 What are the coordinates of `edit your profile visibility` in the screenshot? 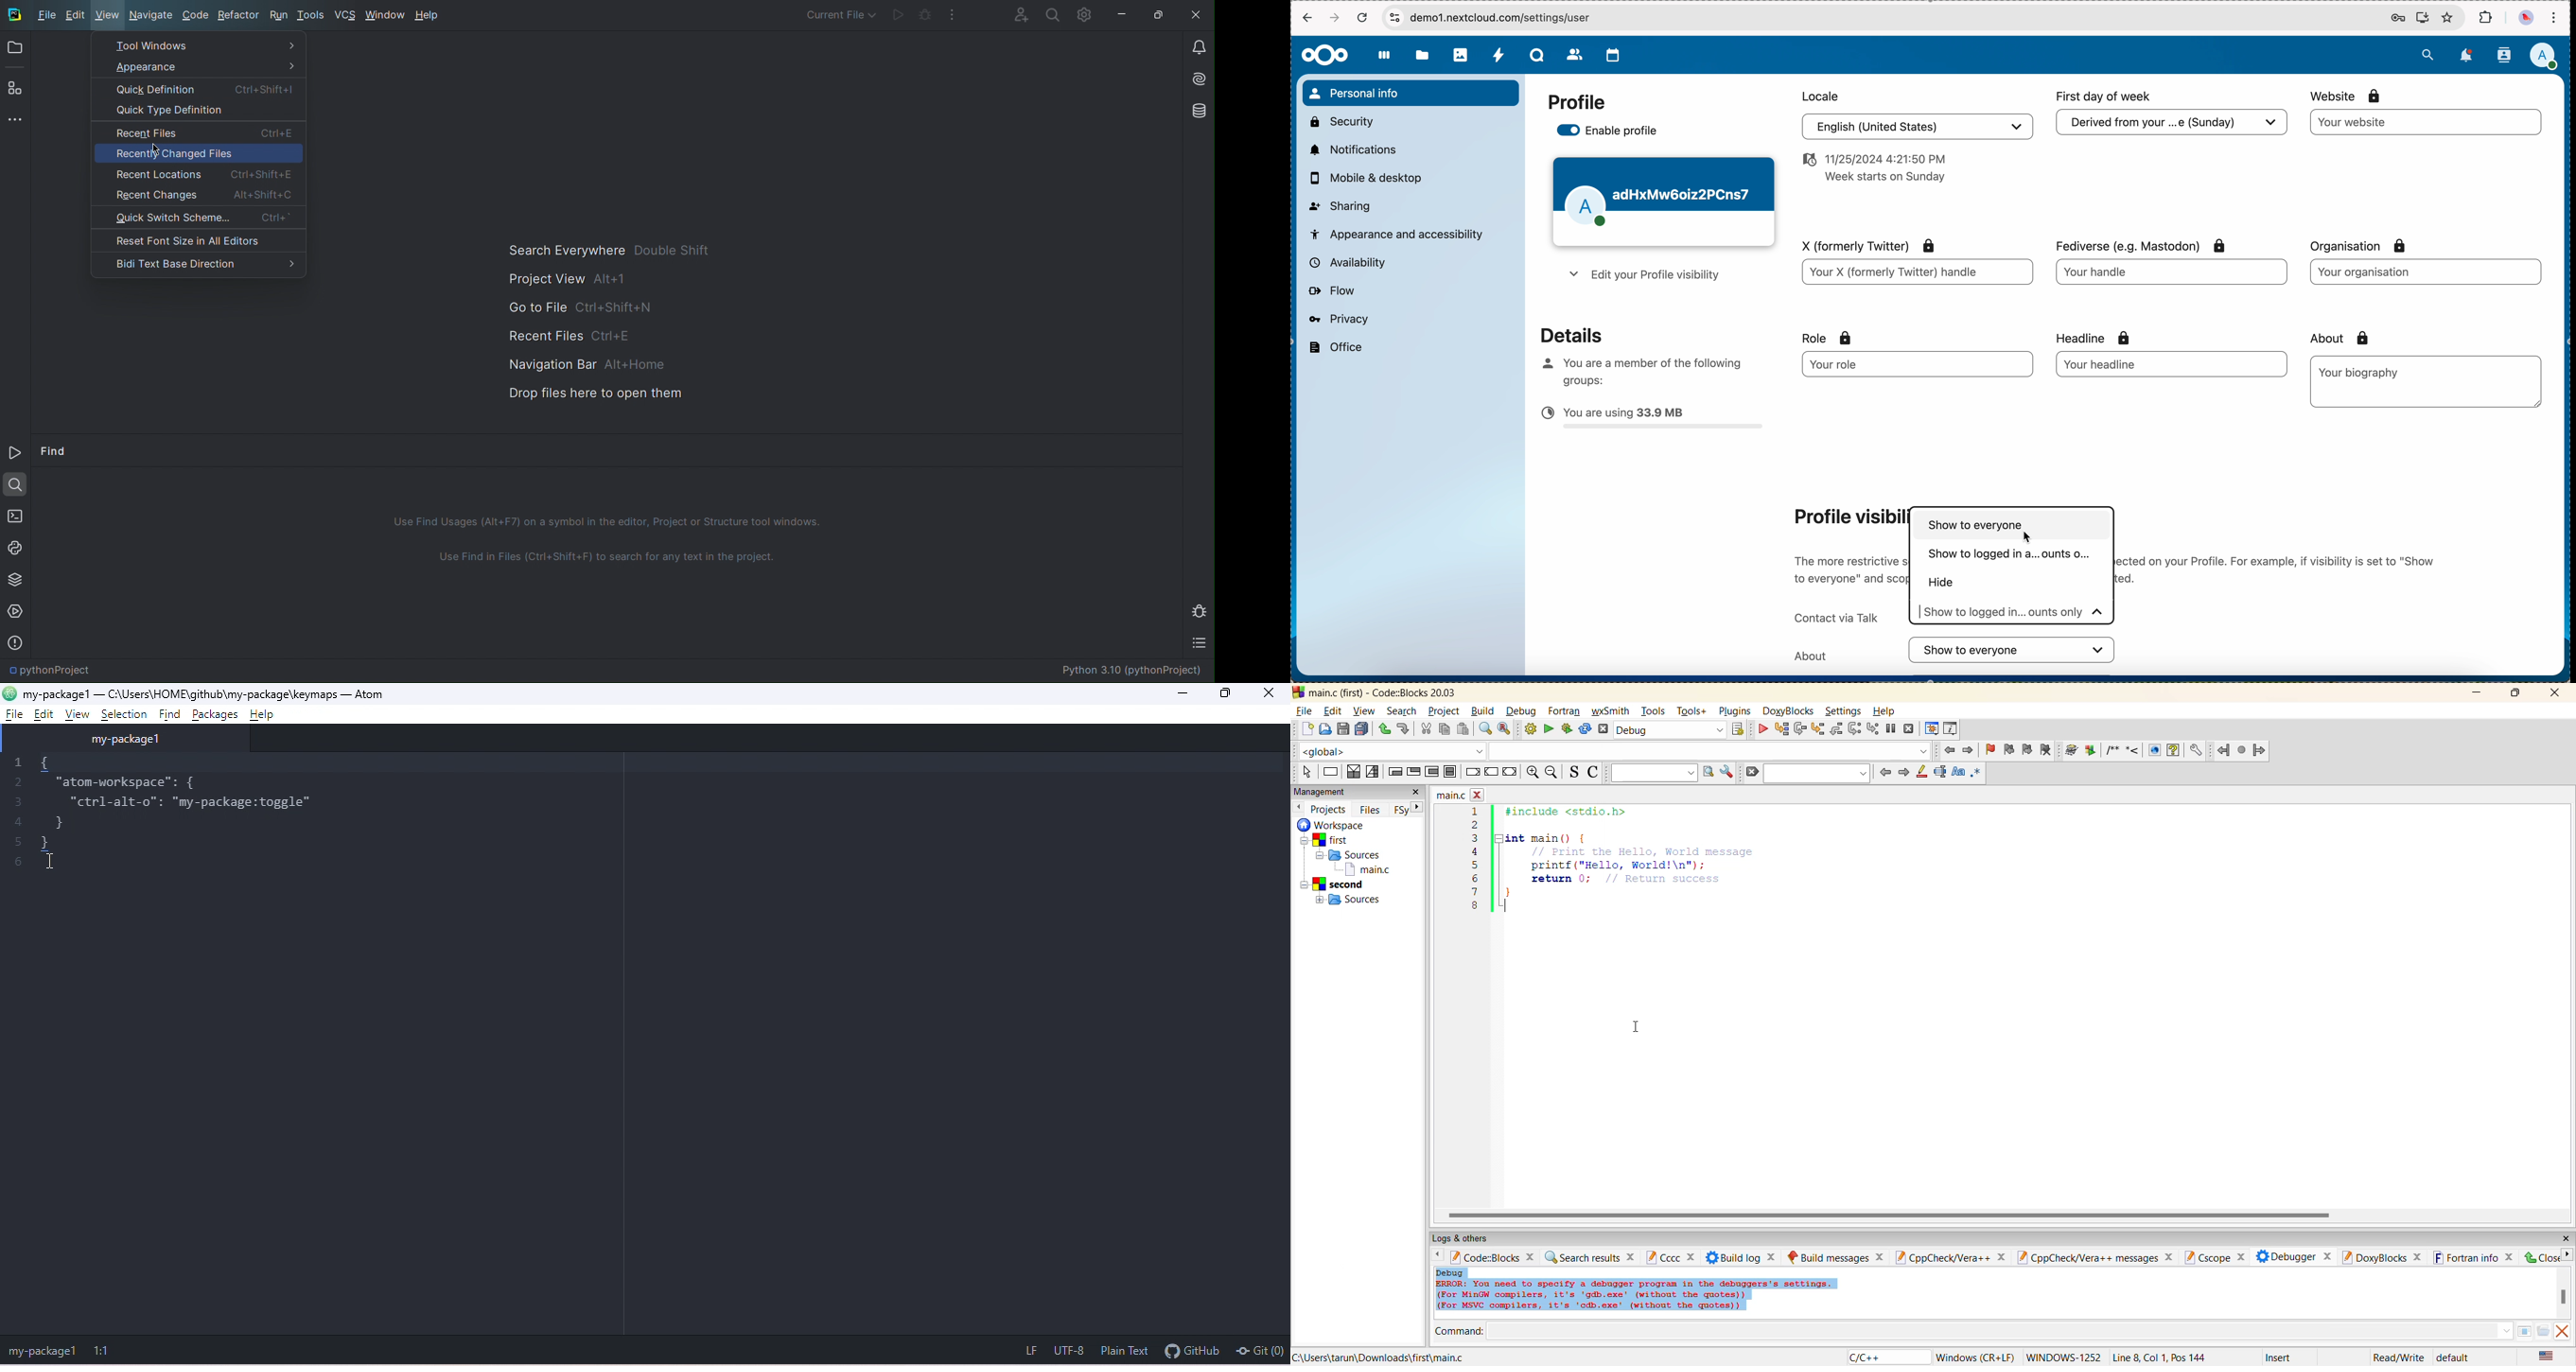 It's located at (1642, 277).